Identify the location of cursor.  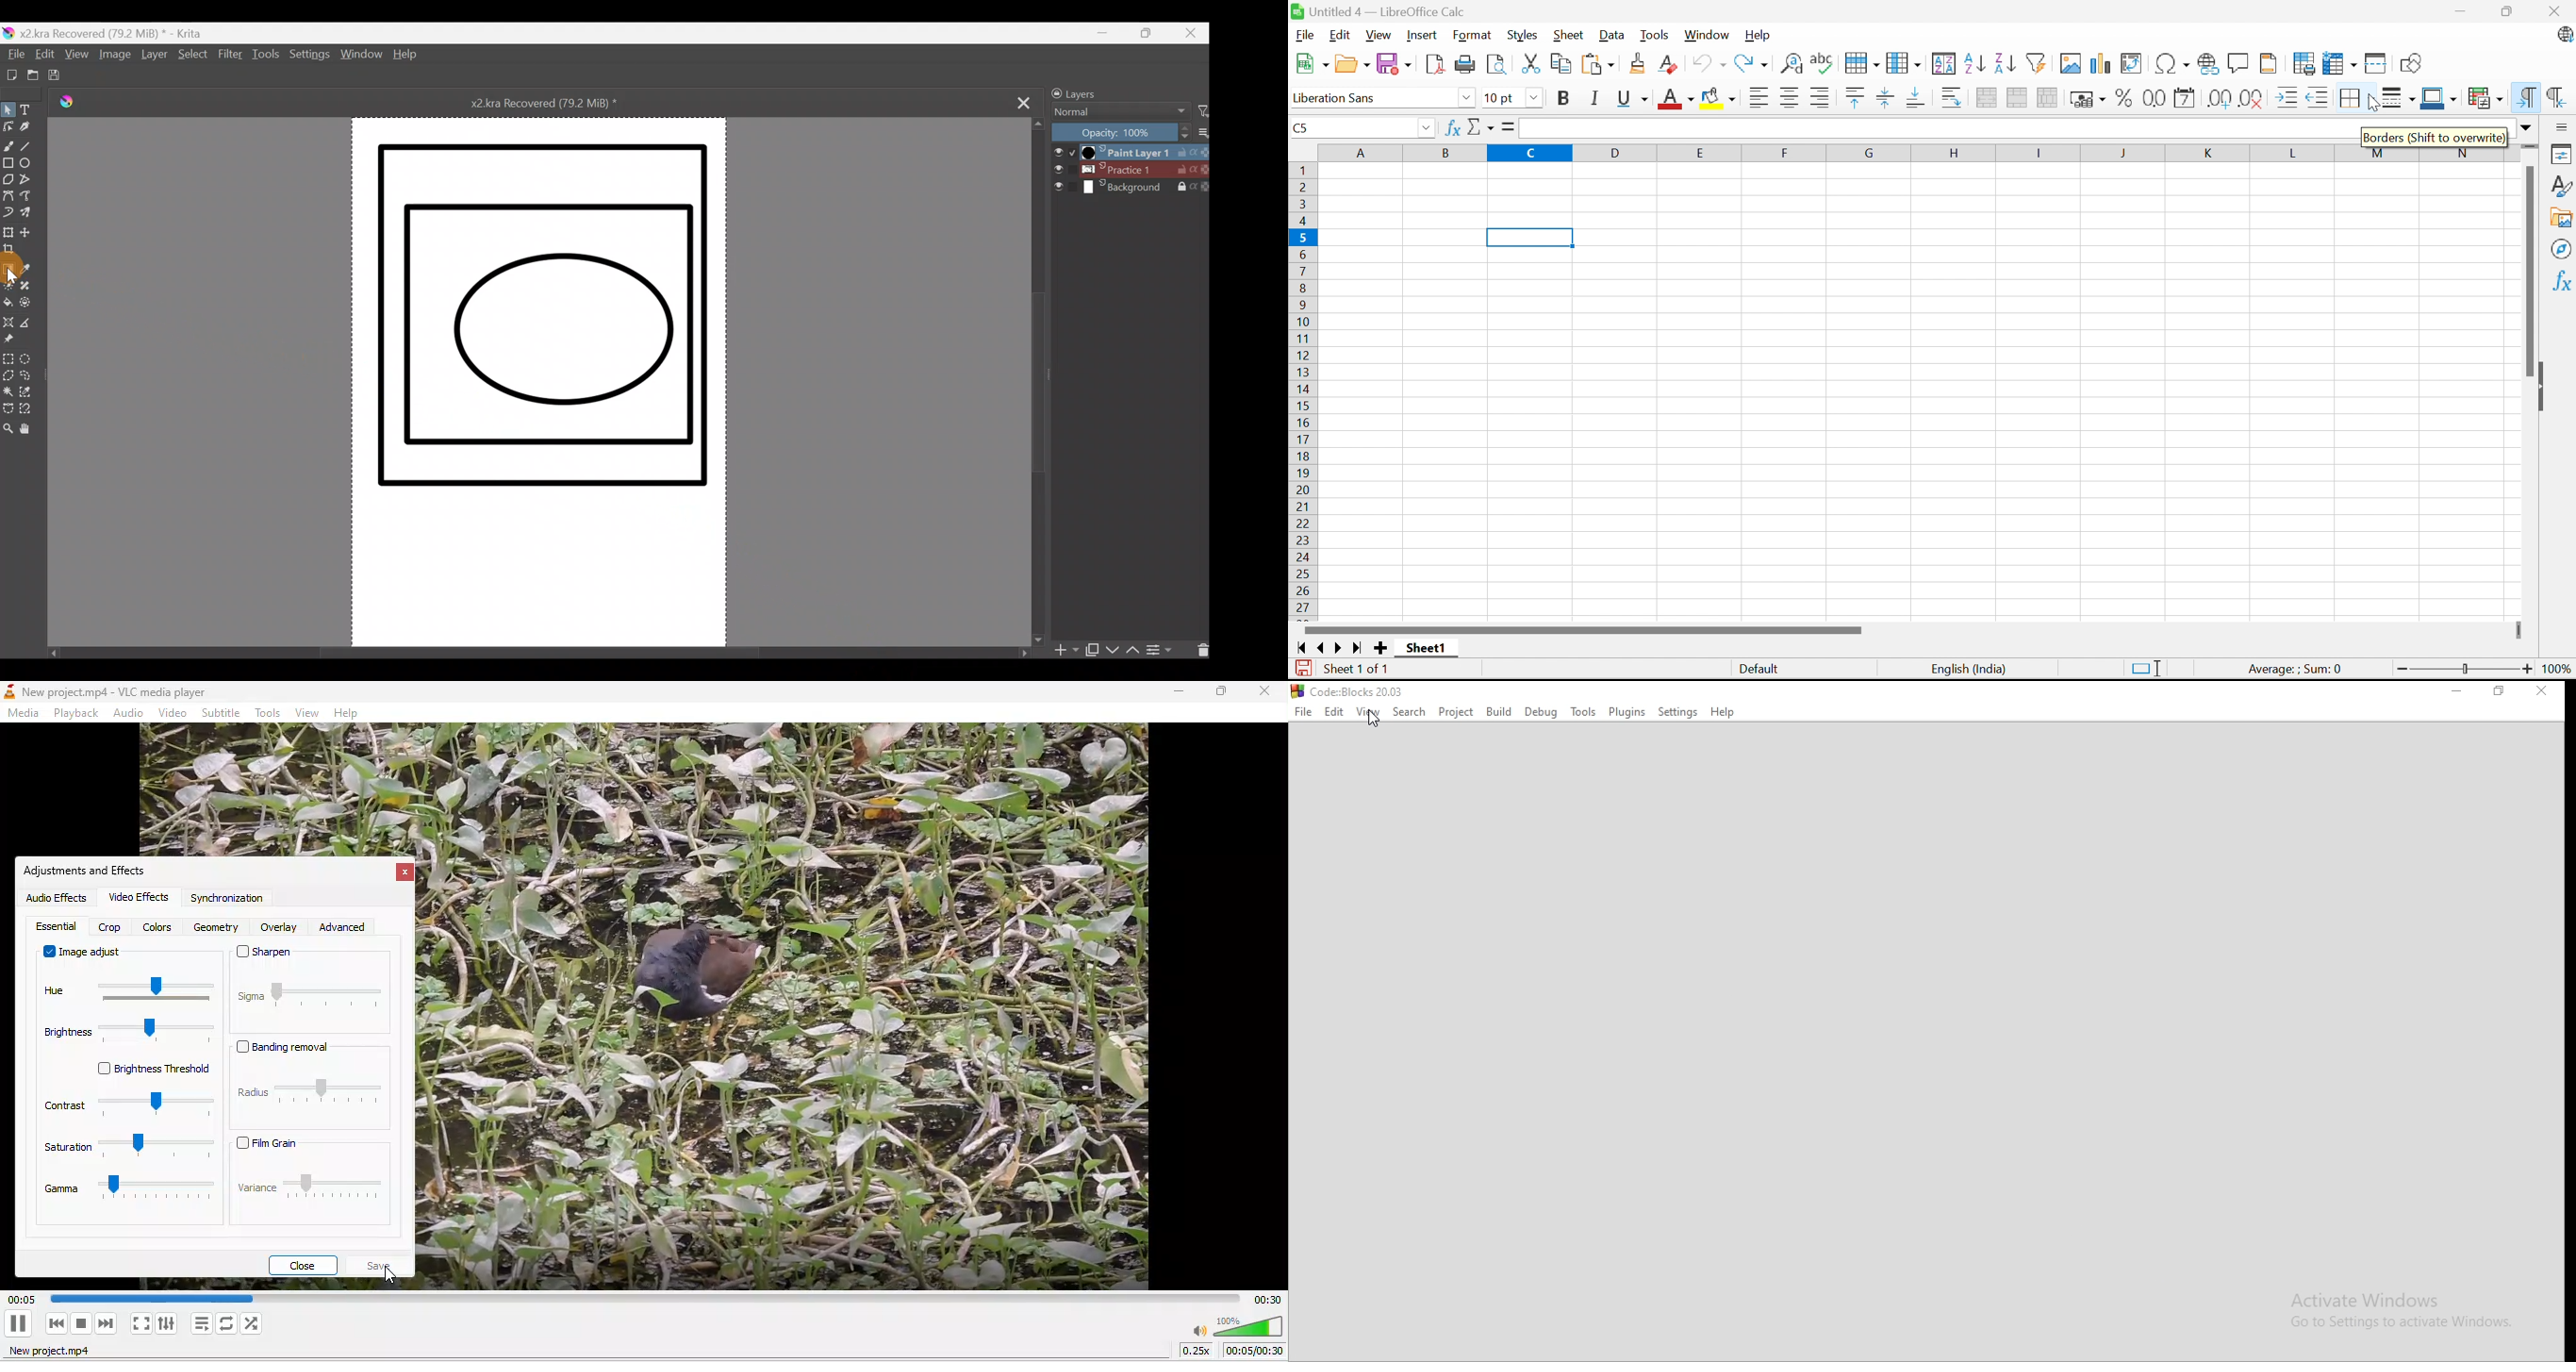
(1376, 720).